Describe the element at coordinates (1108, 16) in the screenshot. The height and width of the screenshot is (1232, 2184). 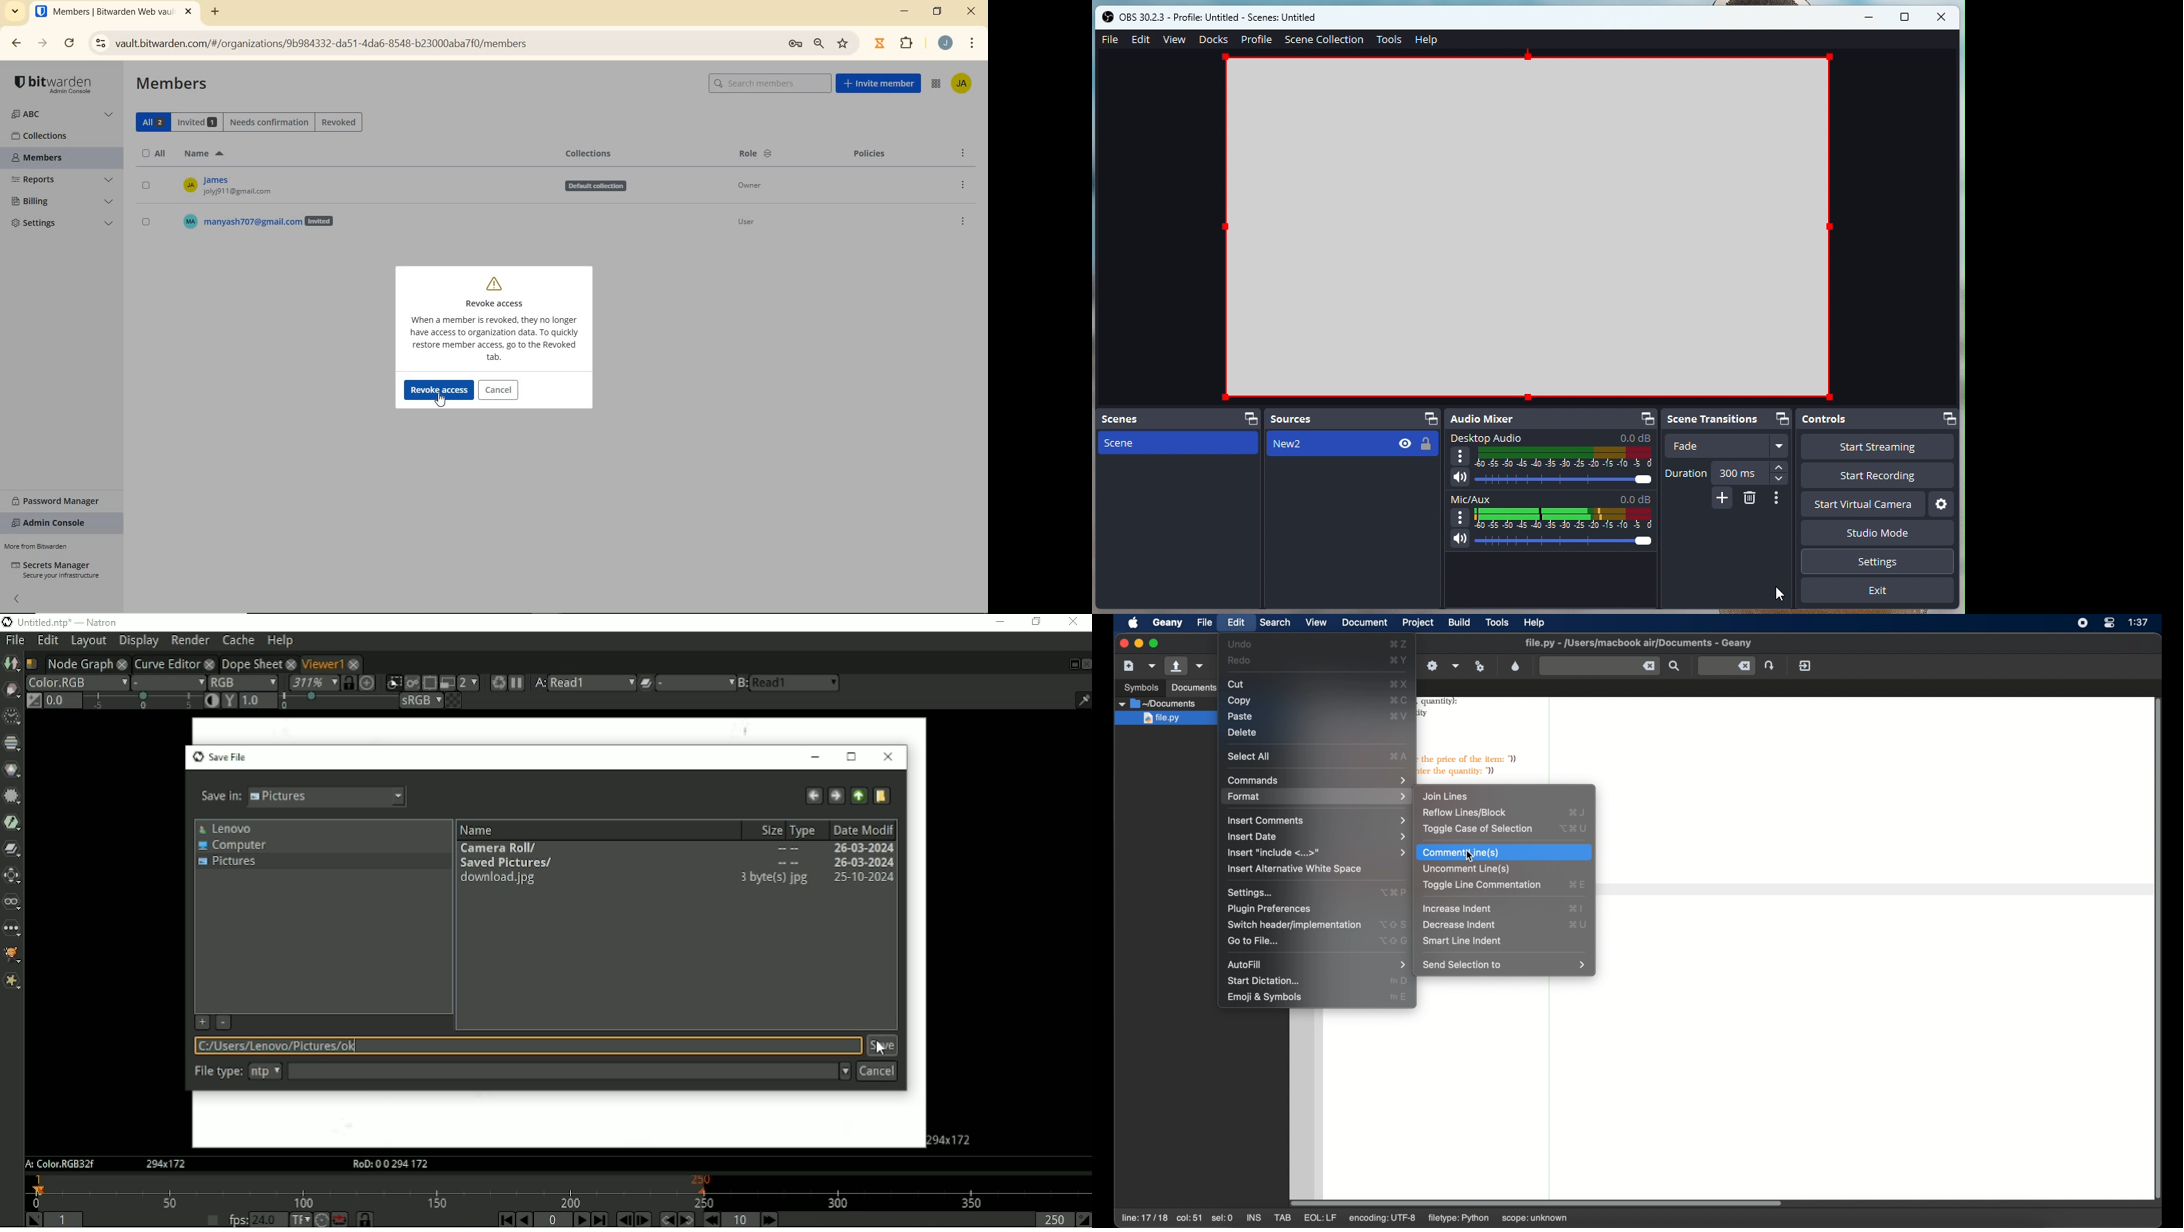
I see `OBS studio logo` at that location.